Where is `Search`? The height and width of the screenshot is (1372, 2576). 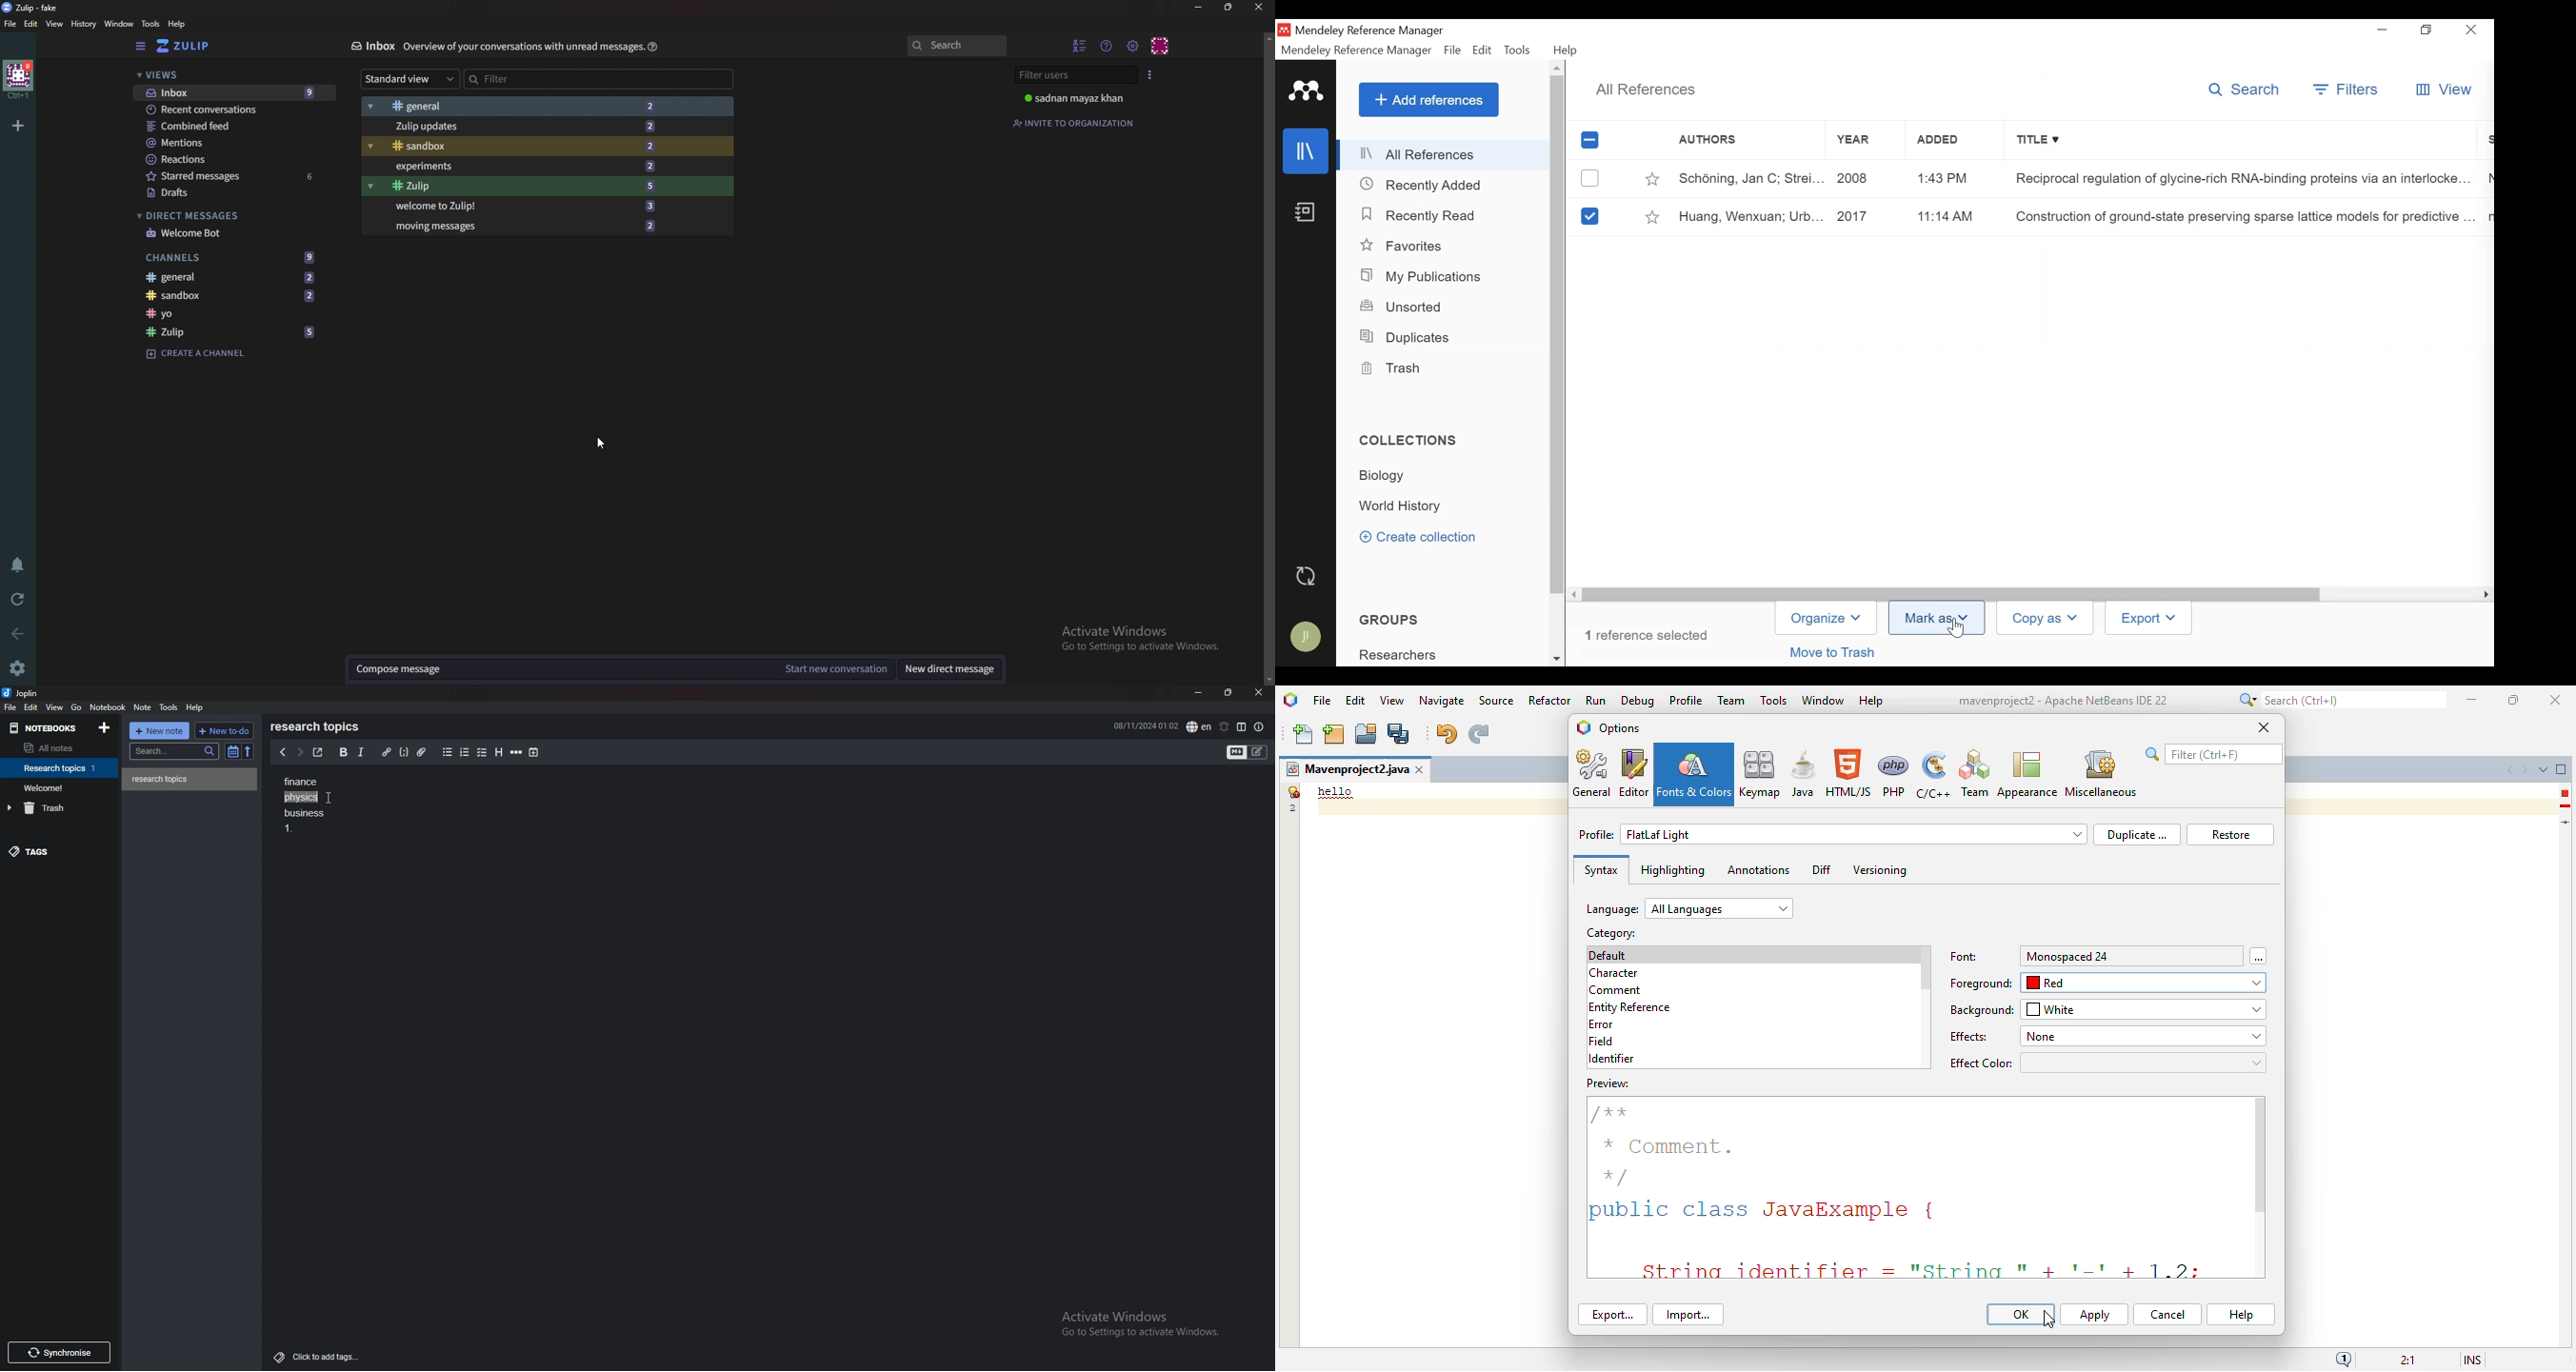
Search is located at coordinates (2245, 91).